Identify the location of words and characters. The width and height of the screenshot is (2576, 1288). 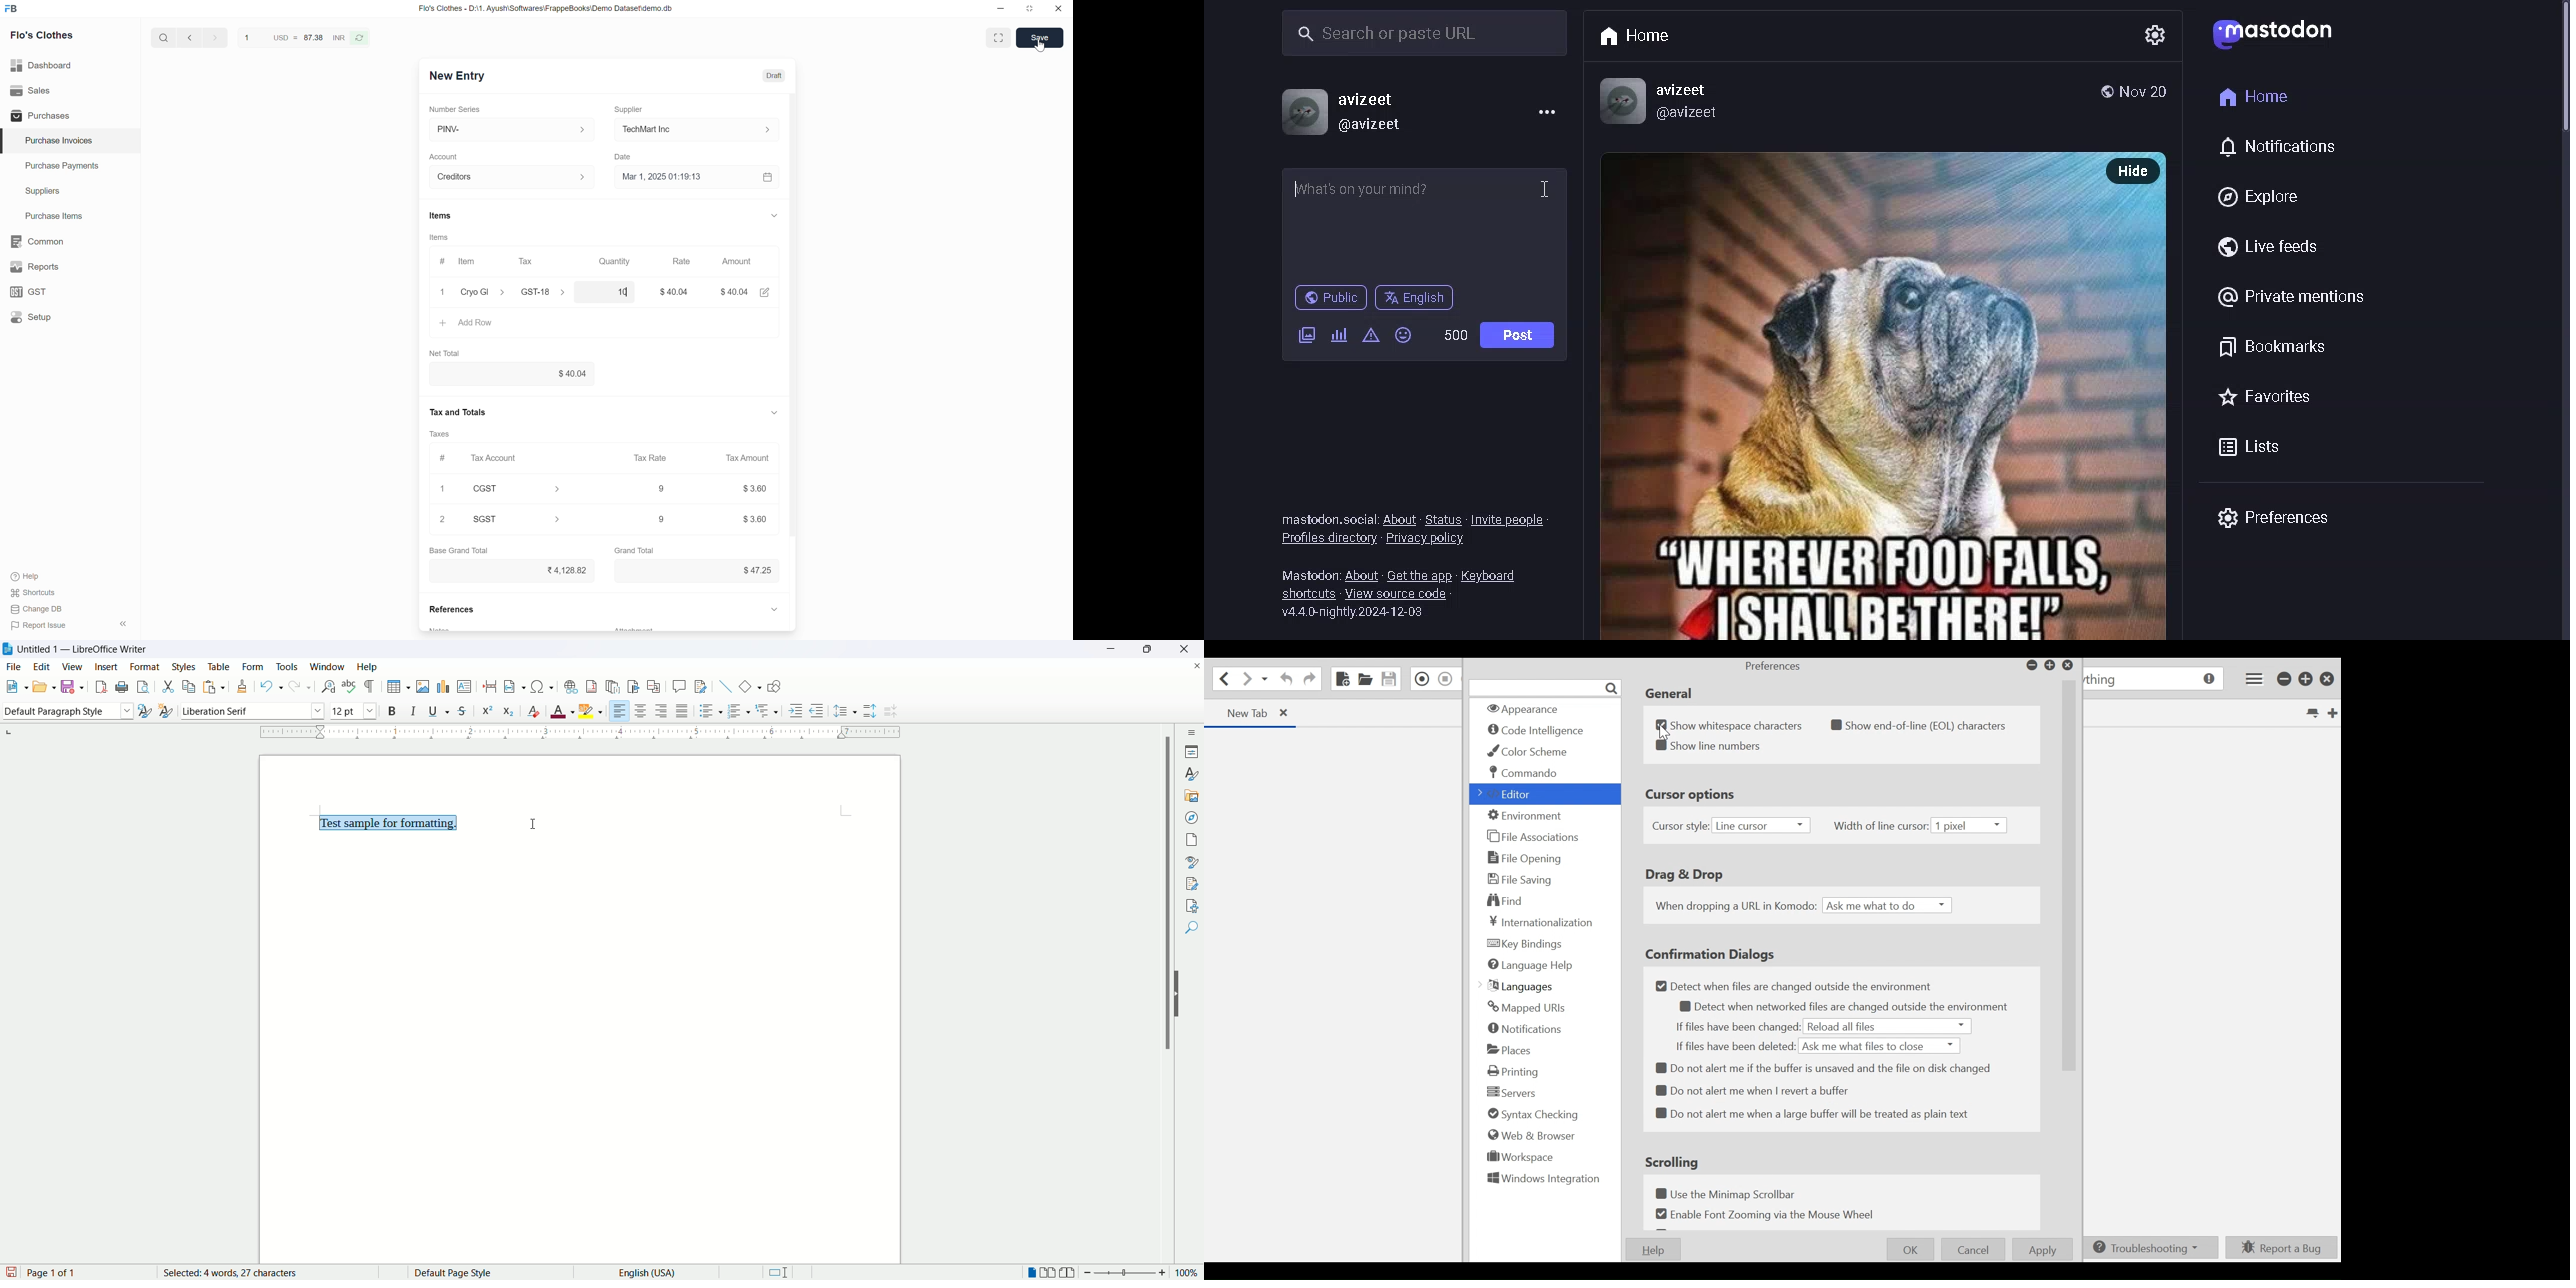
(233, 1272).